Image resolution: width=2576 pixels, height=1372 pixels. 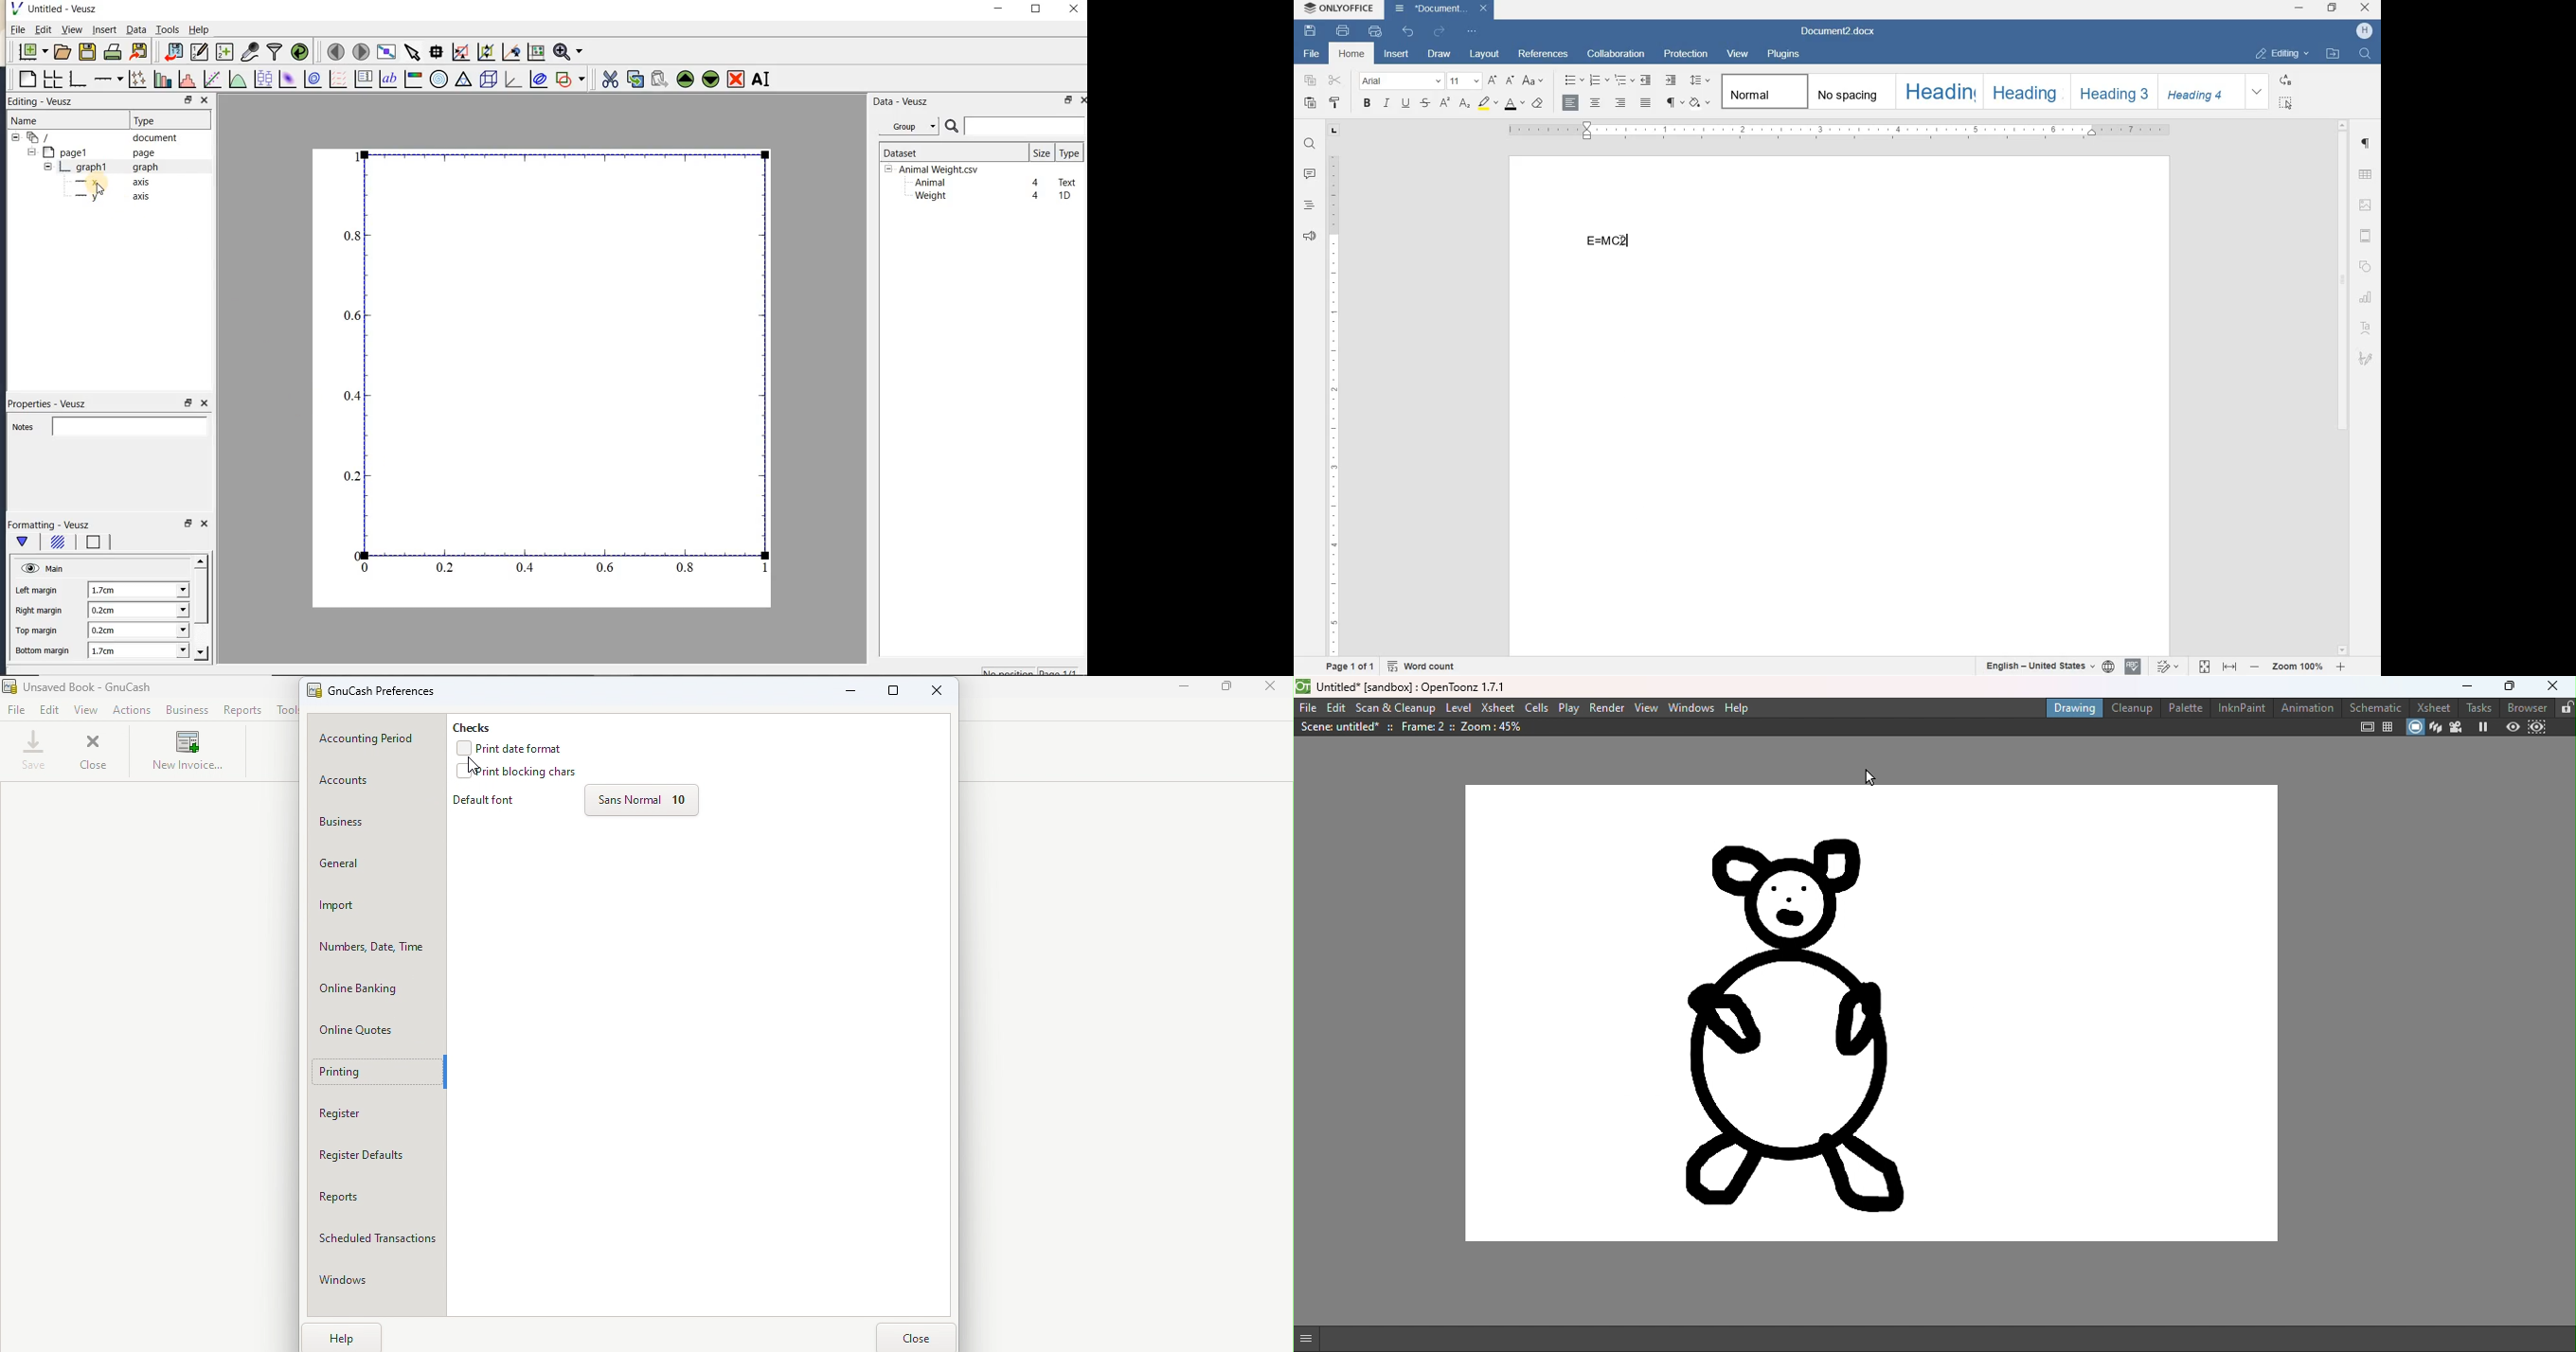 What do you see at coordinates (646, 802) in the screenshot?
I see `Sans normal 10` at bounding box center [646, 802].